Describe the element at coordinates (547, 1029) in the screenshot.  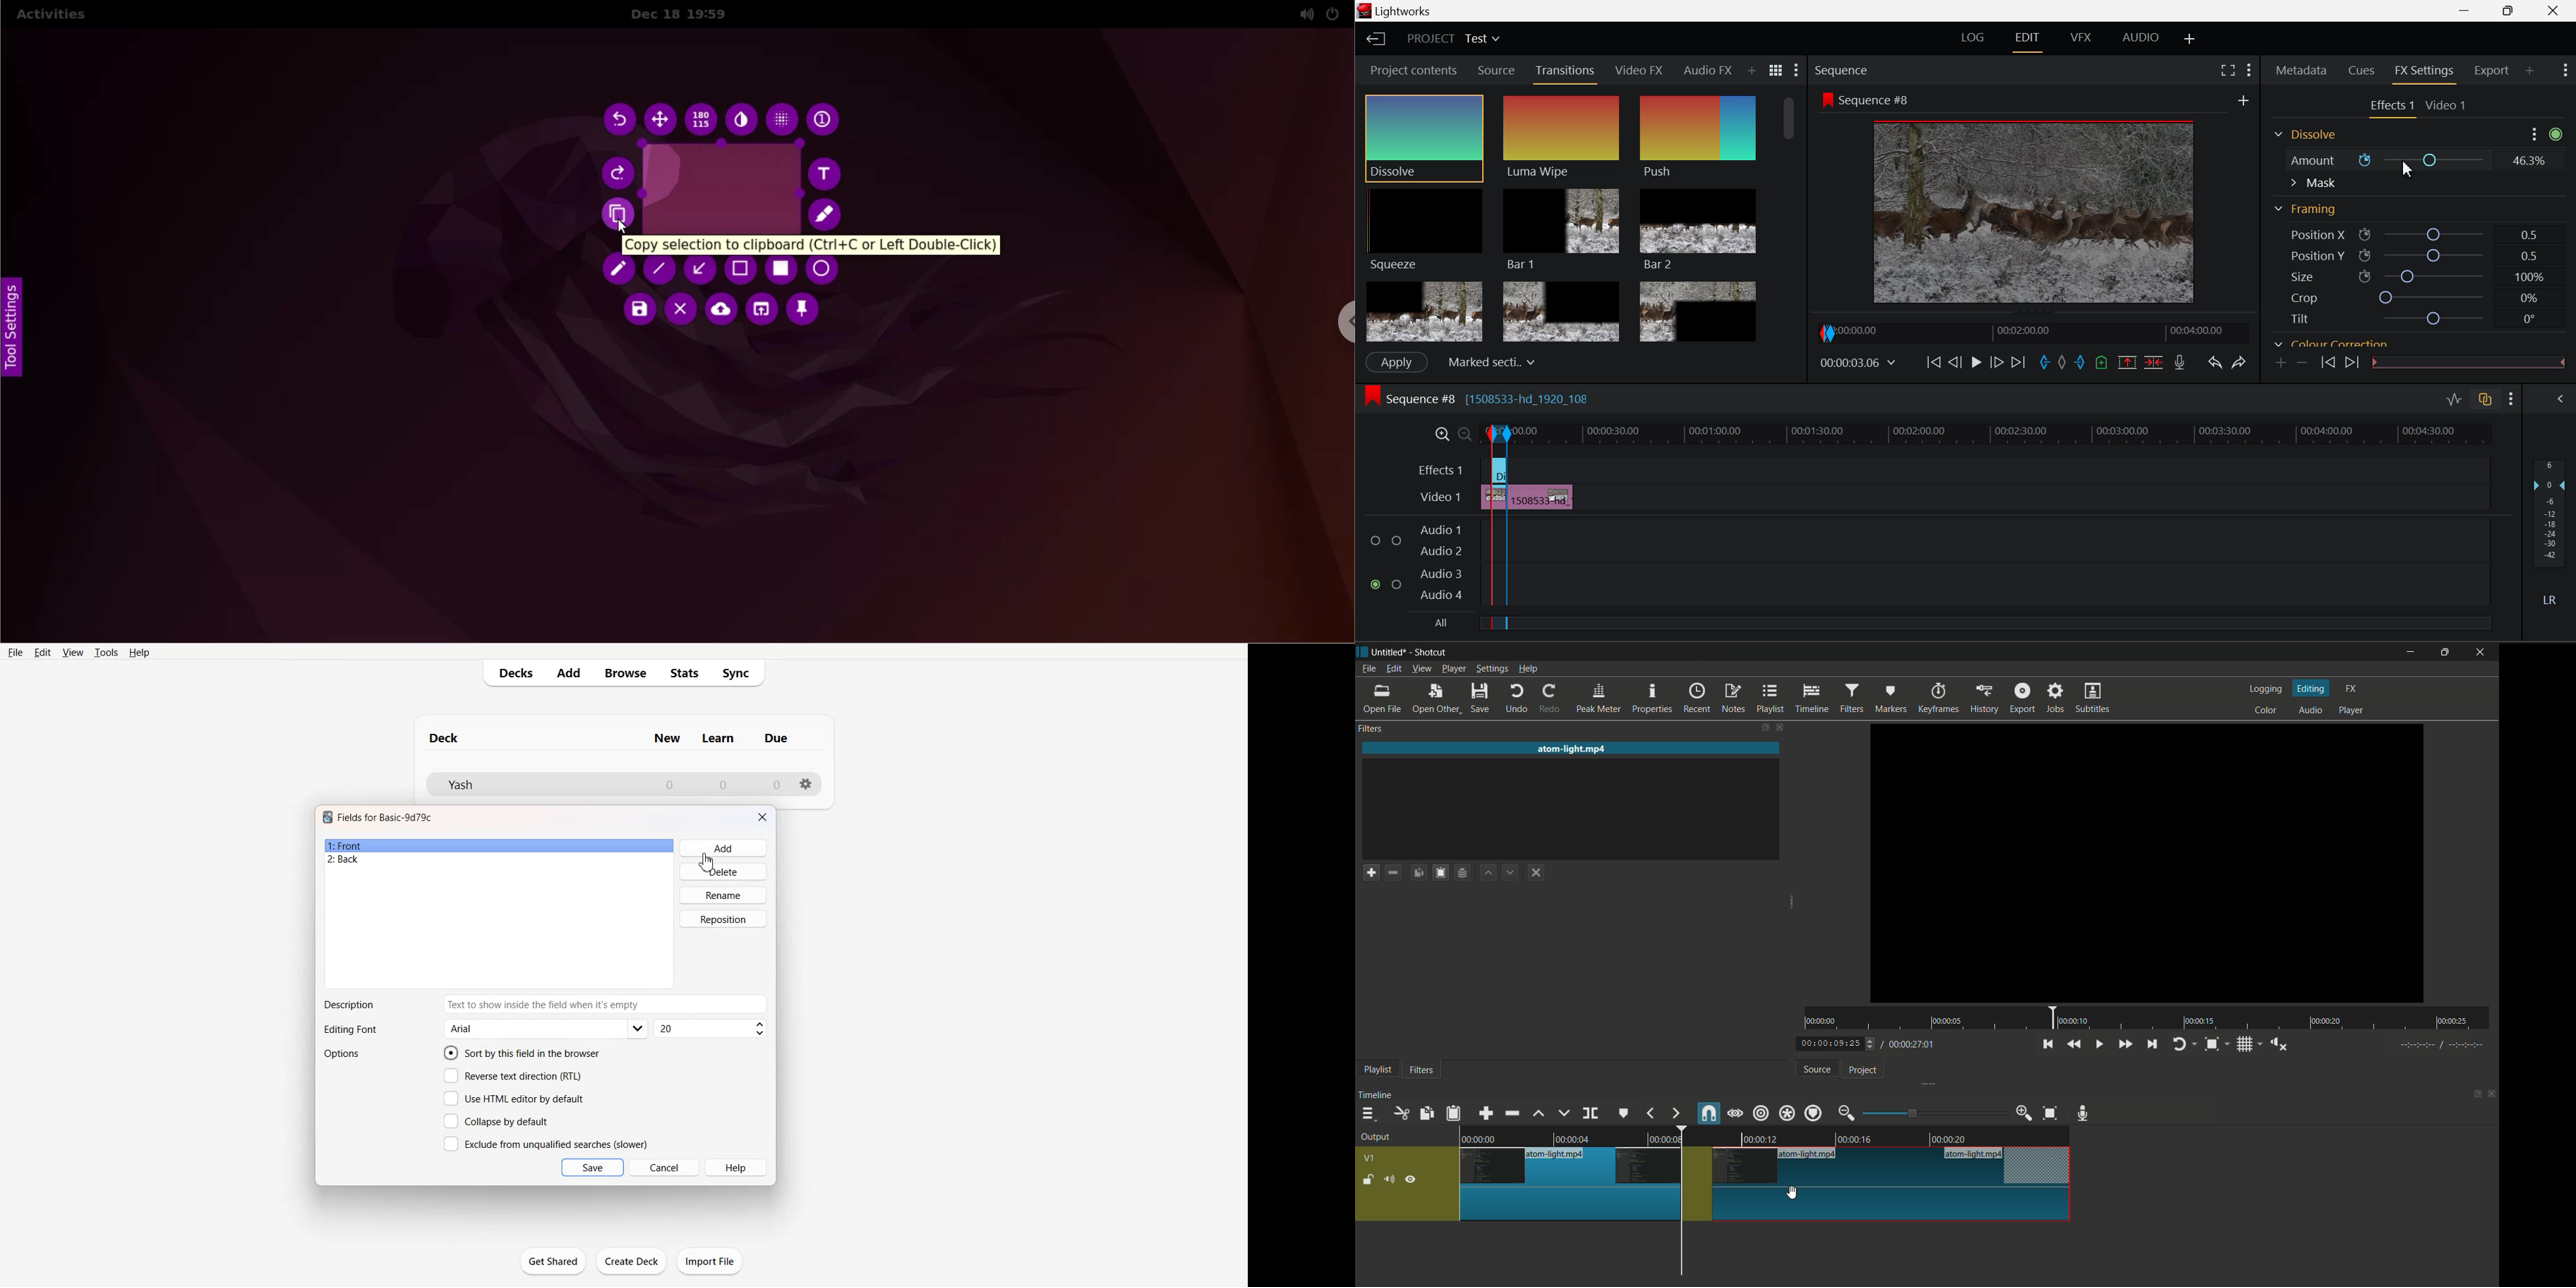
I see `Editing font options` at that location.